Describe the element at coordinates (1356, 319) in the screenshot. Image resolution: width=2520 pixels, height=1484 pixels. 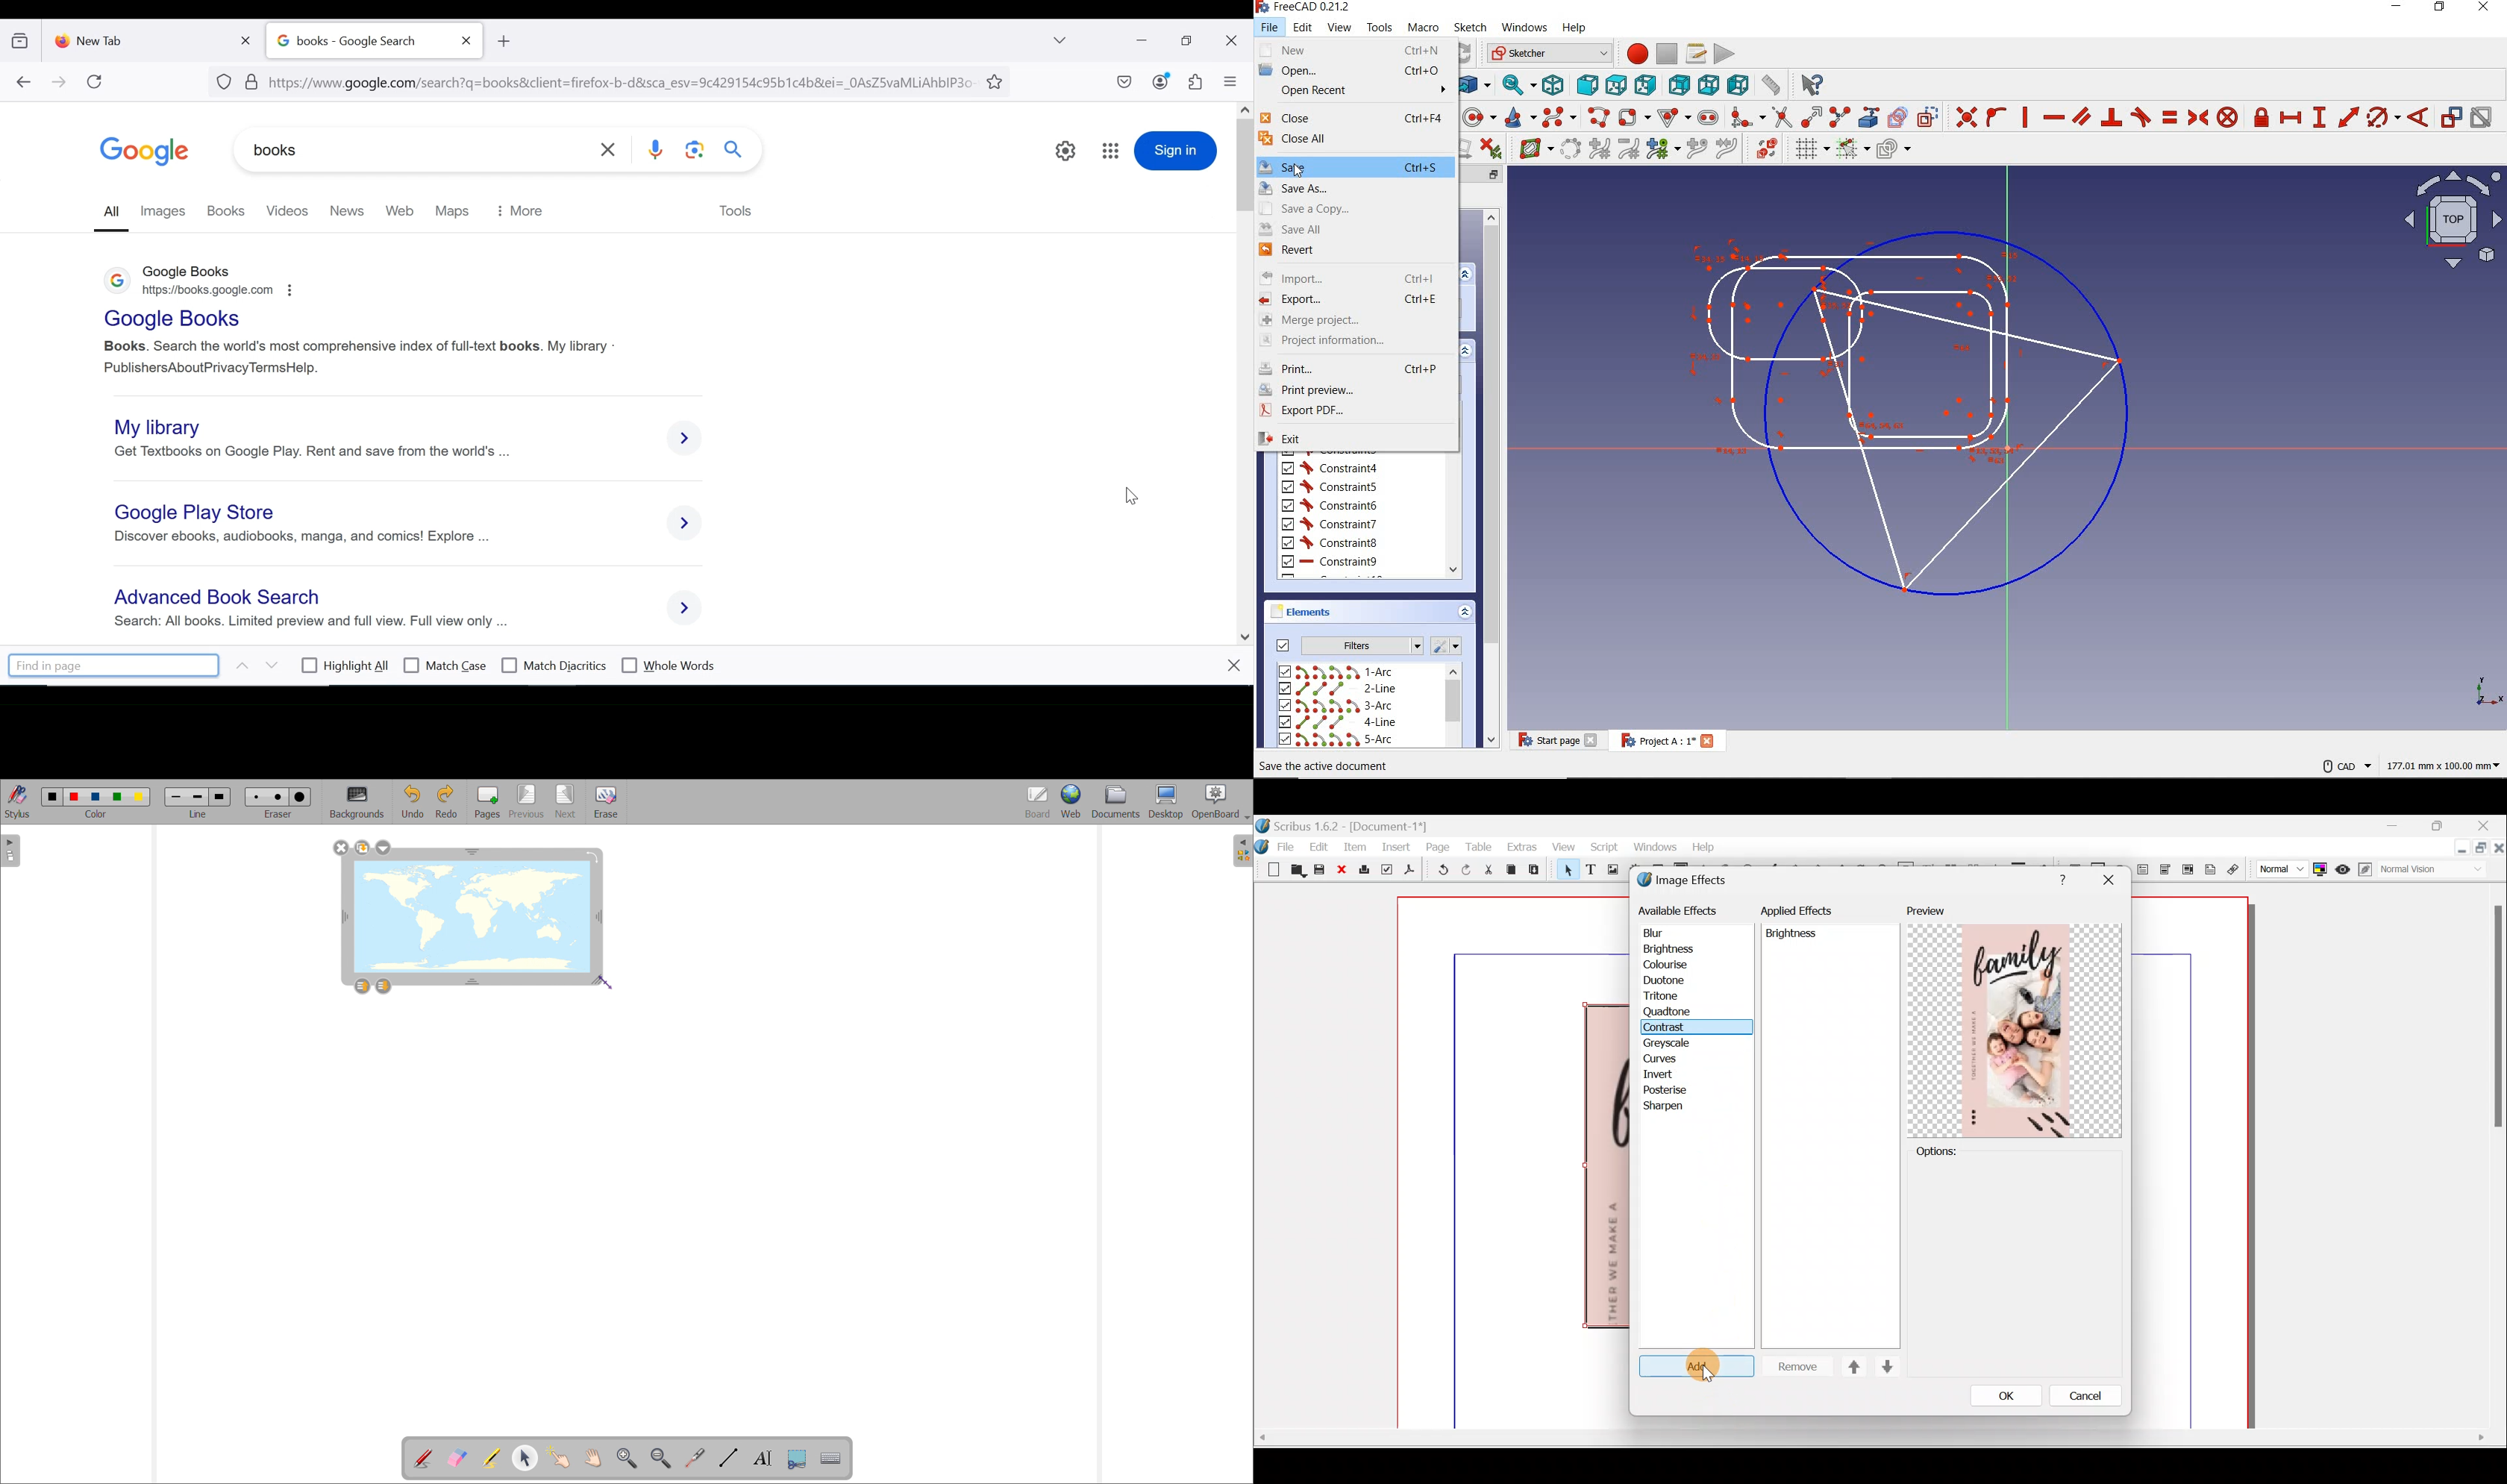
I see `merge project` at that location.